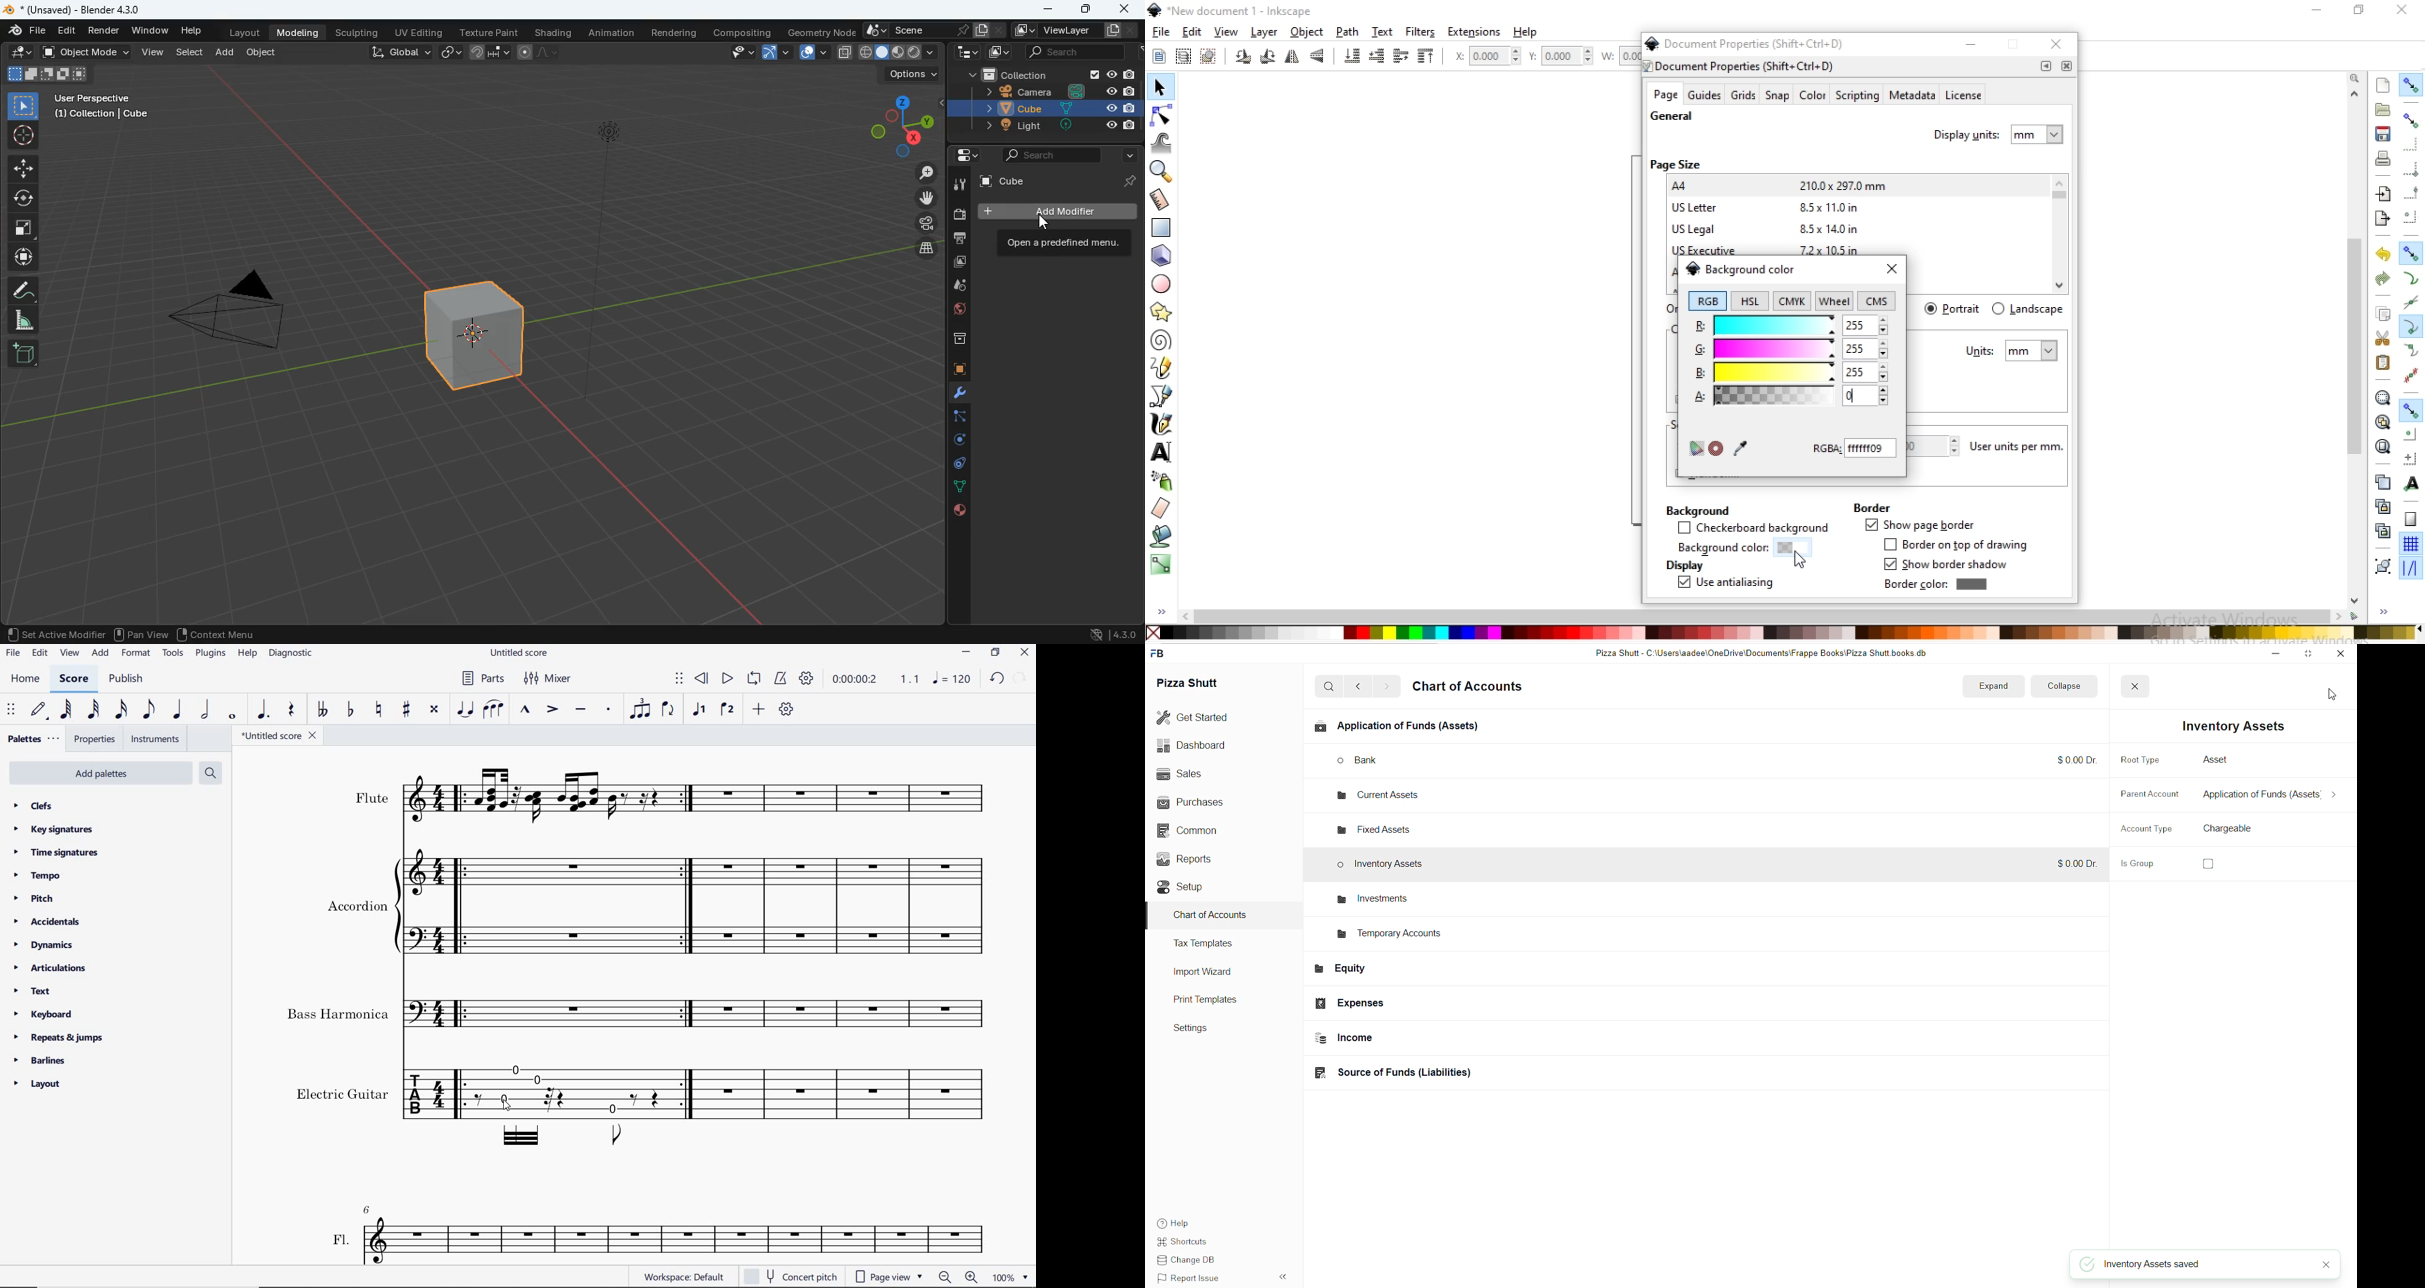  I want to click on cms, so click(1879, 302).